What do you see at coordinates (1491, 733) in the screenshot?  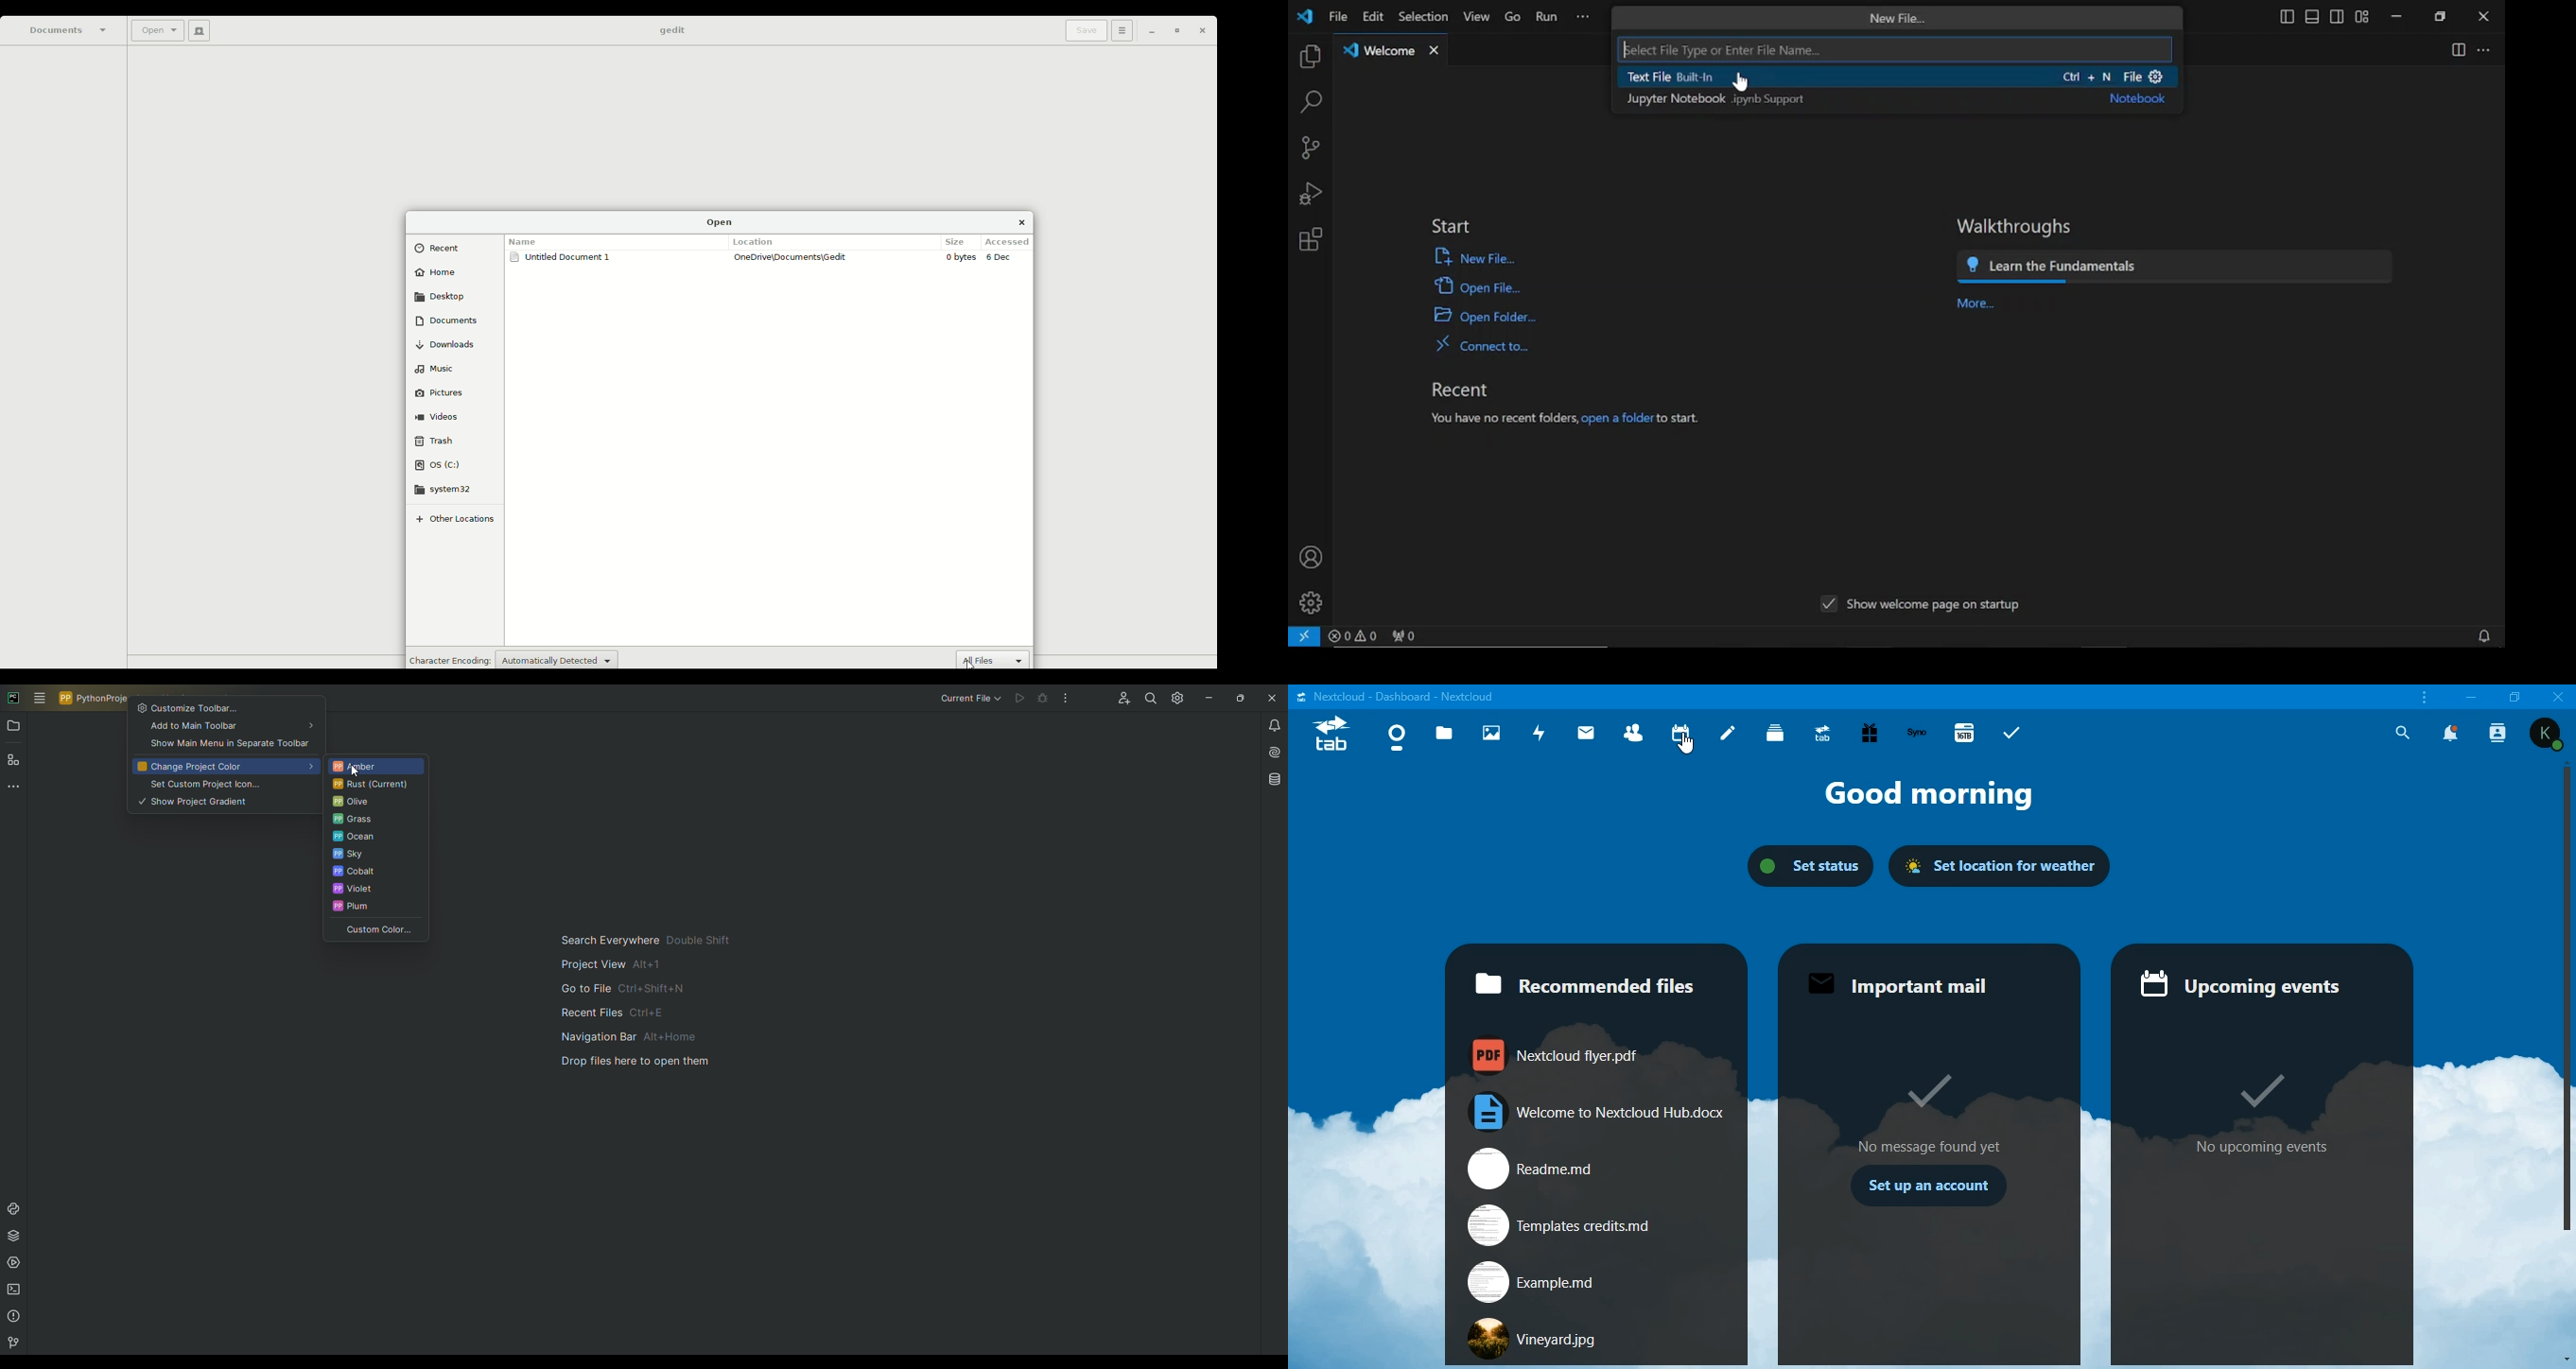 I see `photos` at bounding box center [1491, 733].